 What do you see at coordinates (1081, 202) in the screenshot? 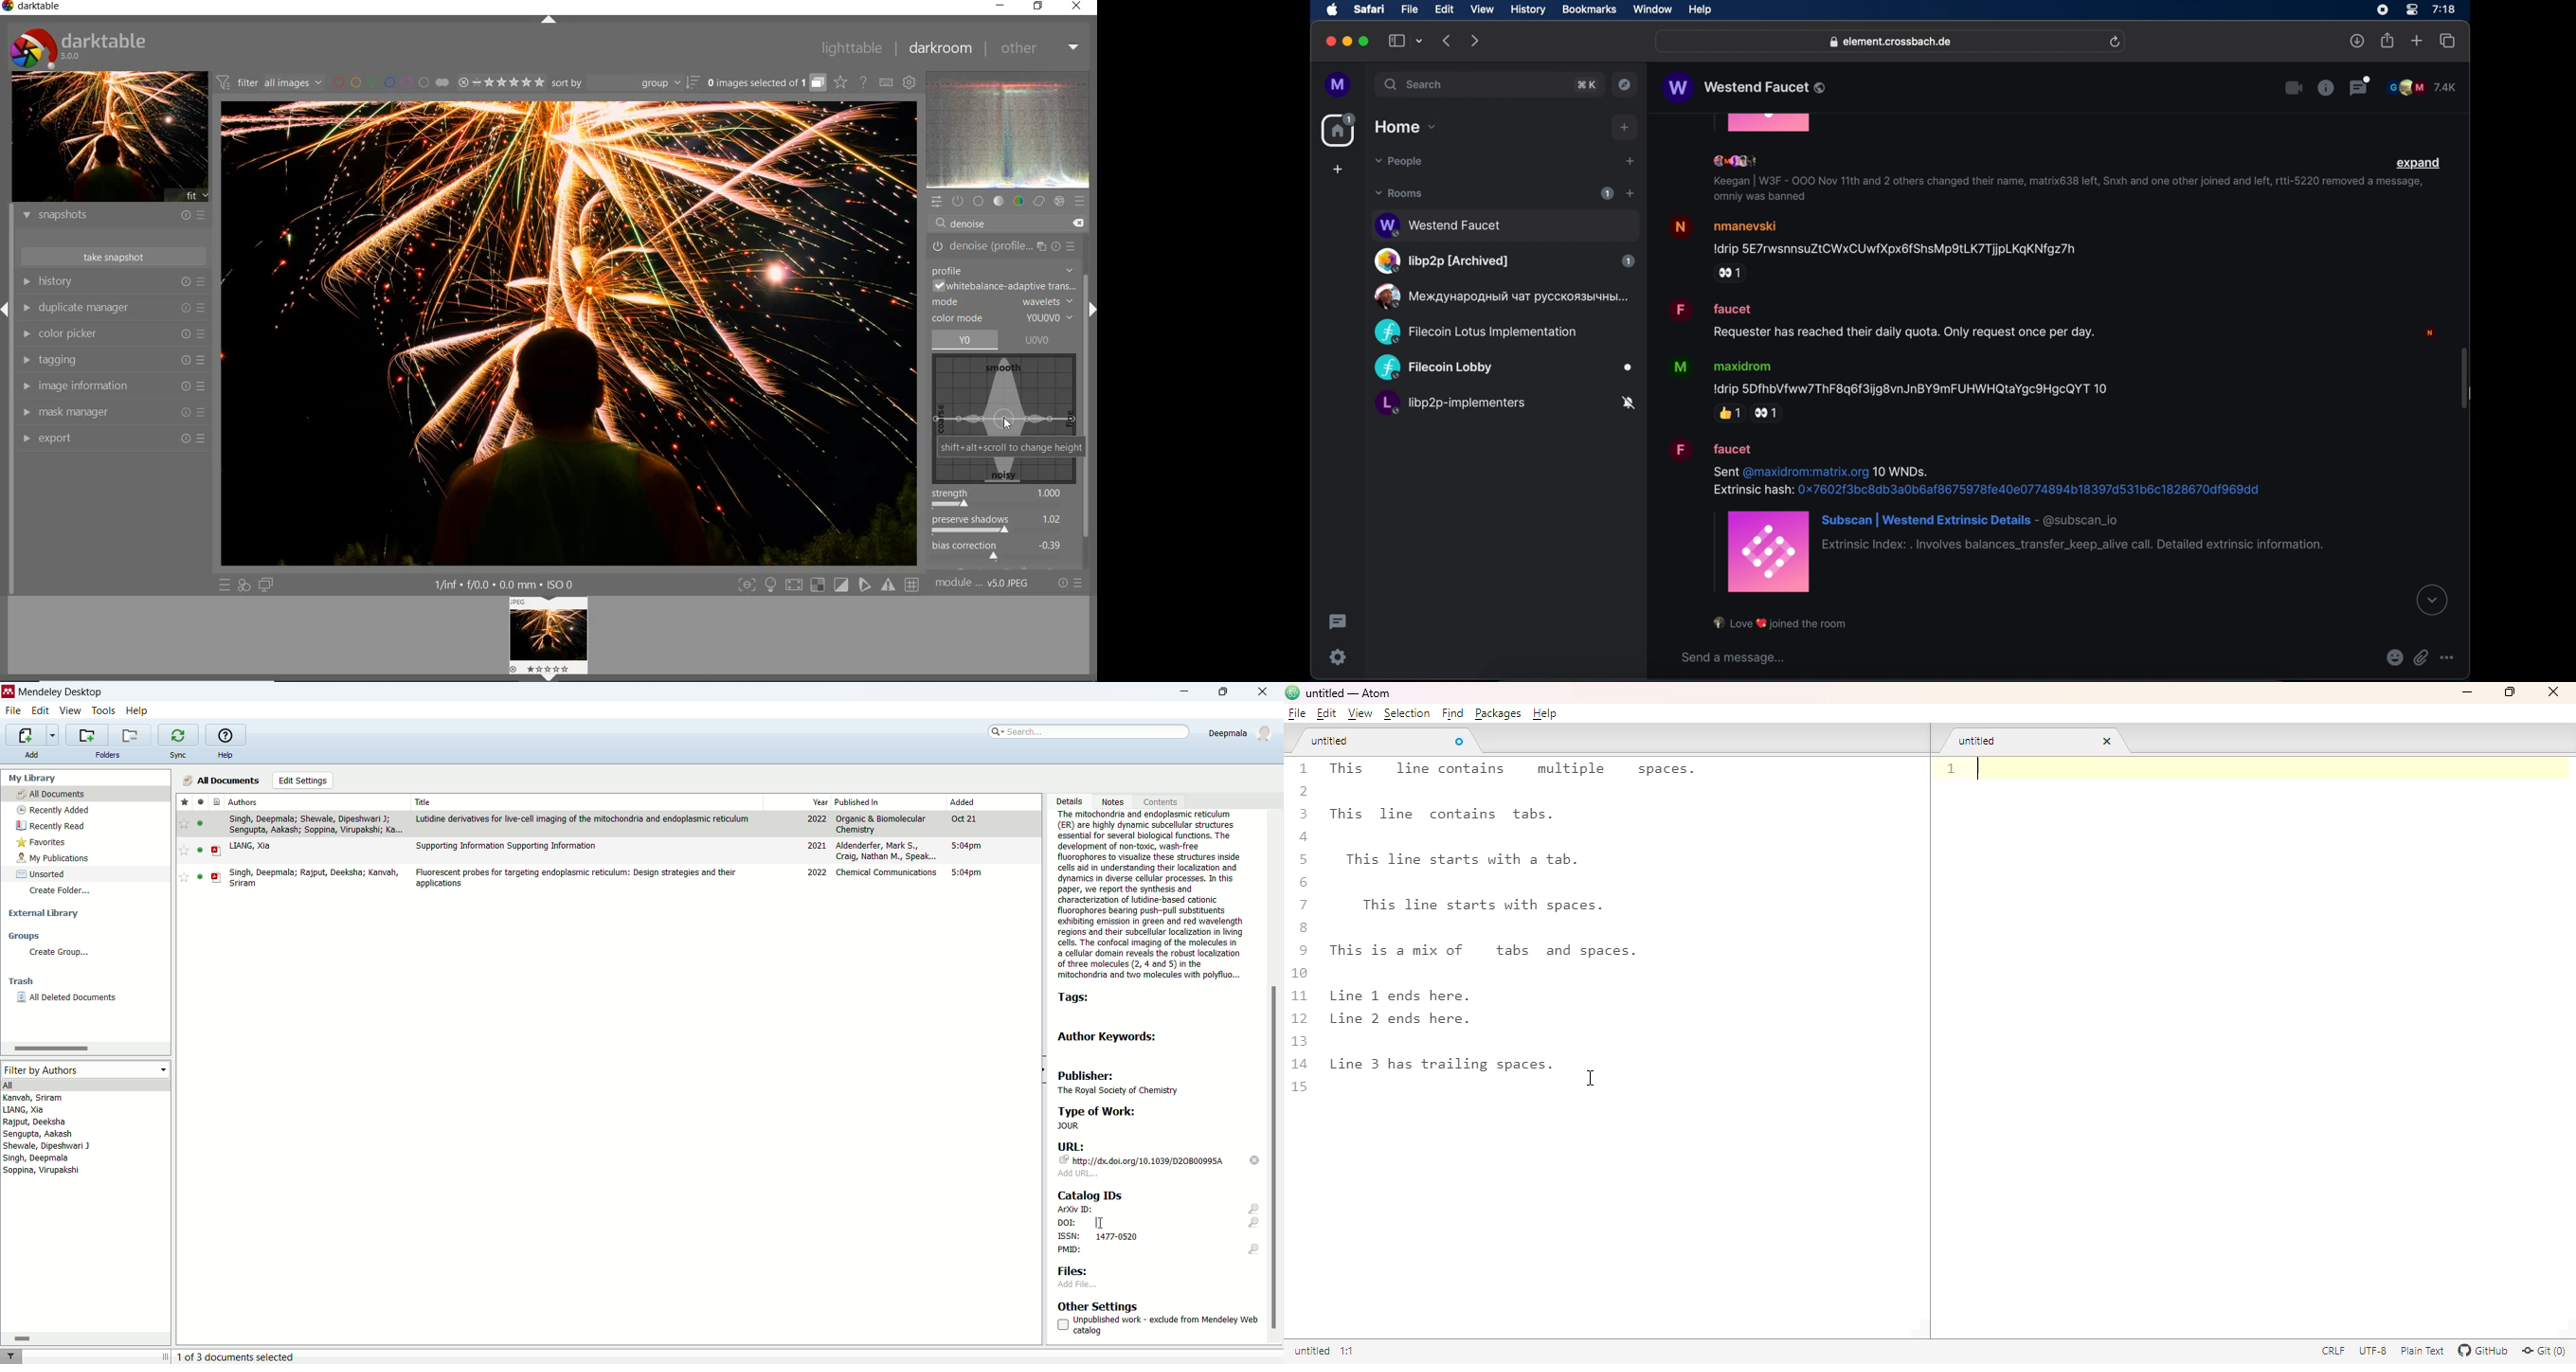
I see `presets` at bounding box center [1081, 202].